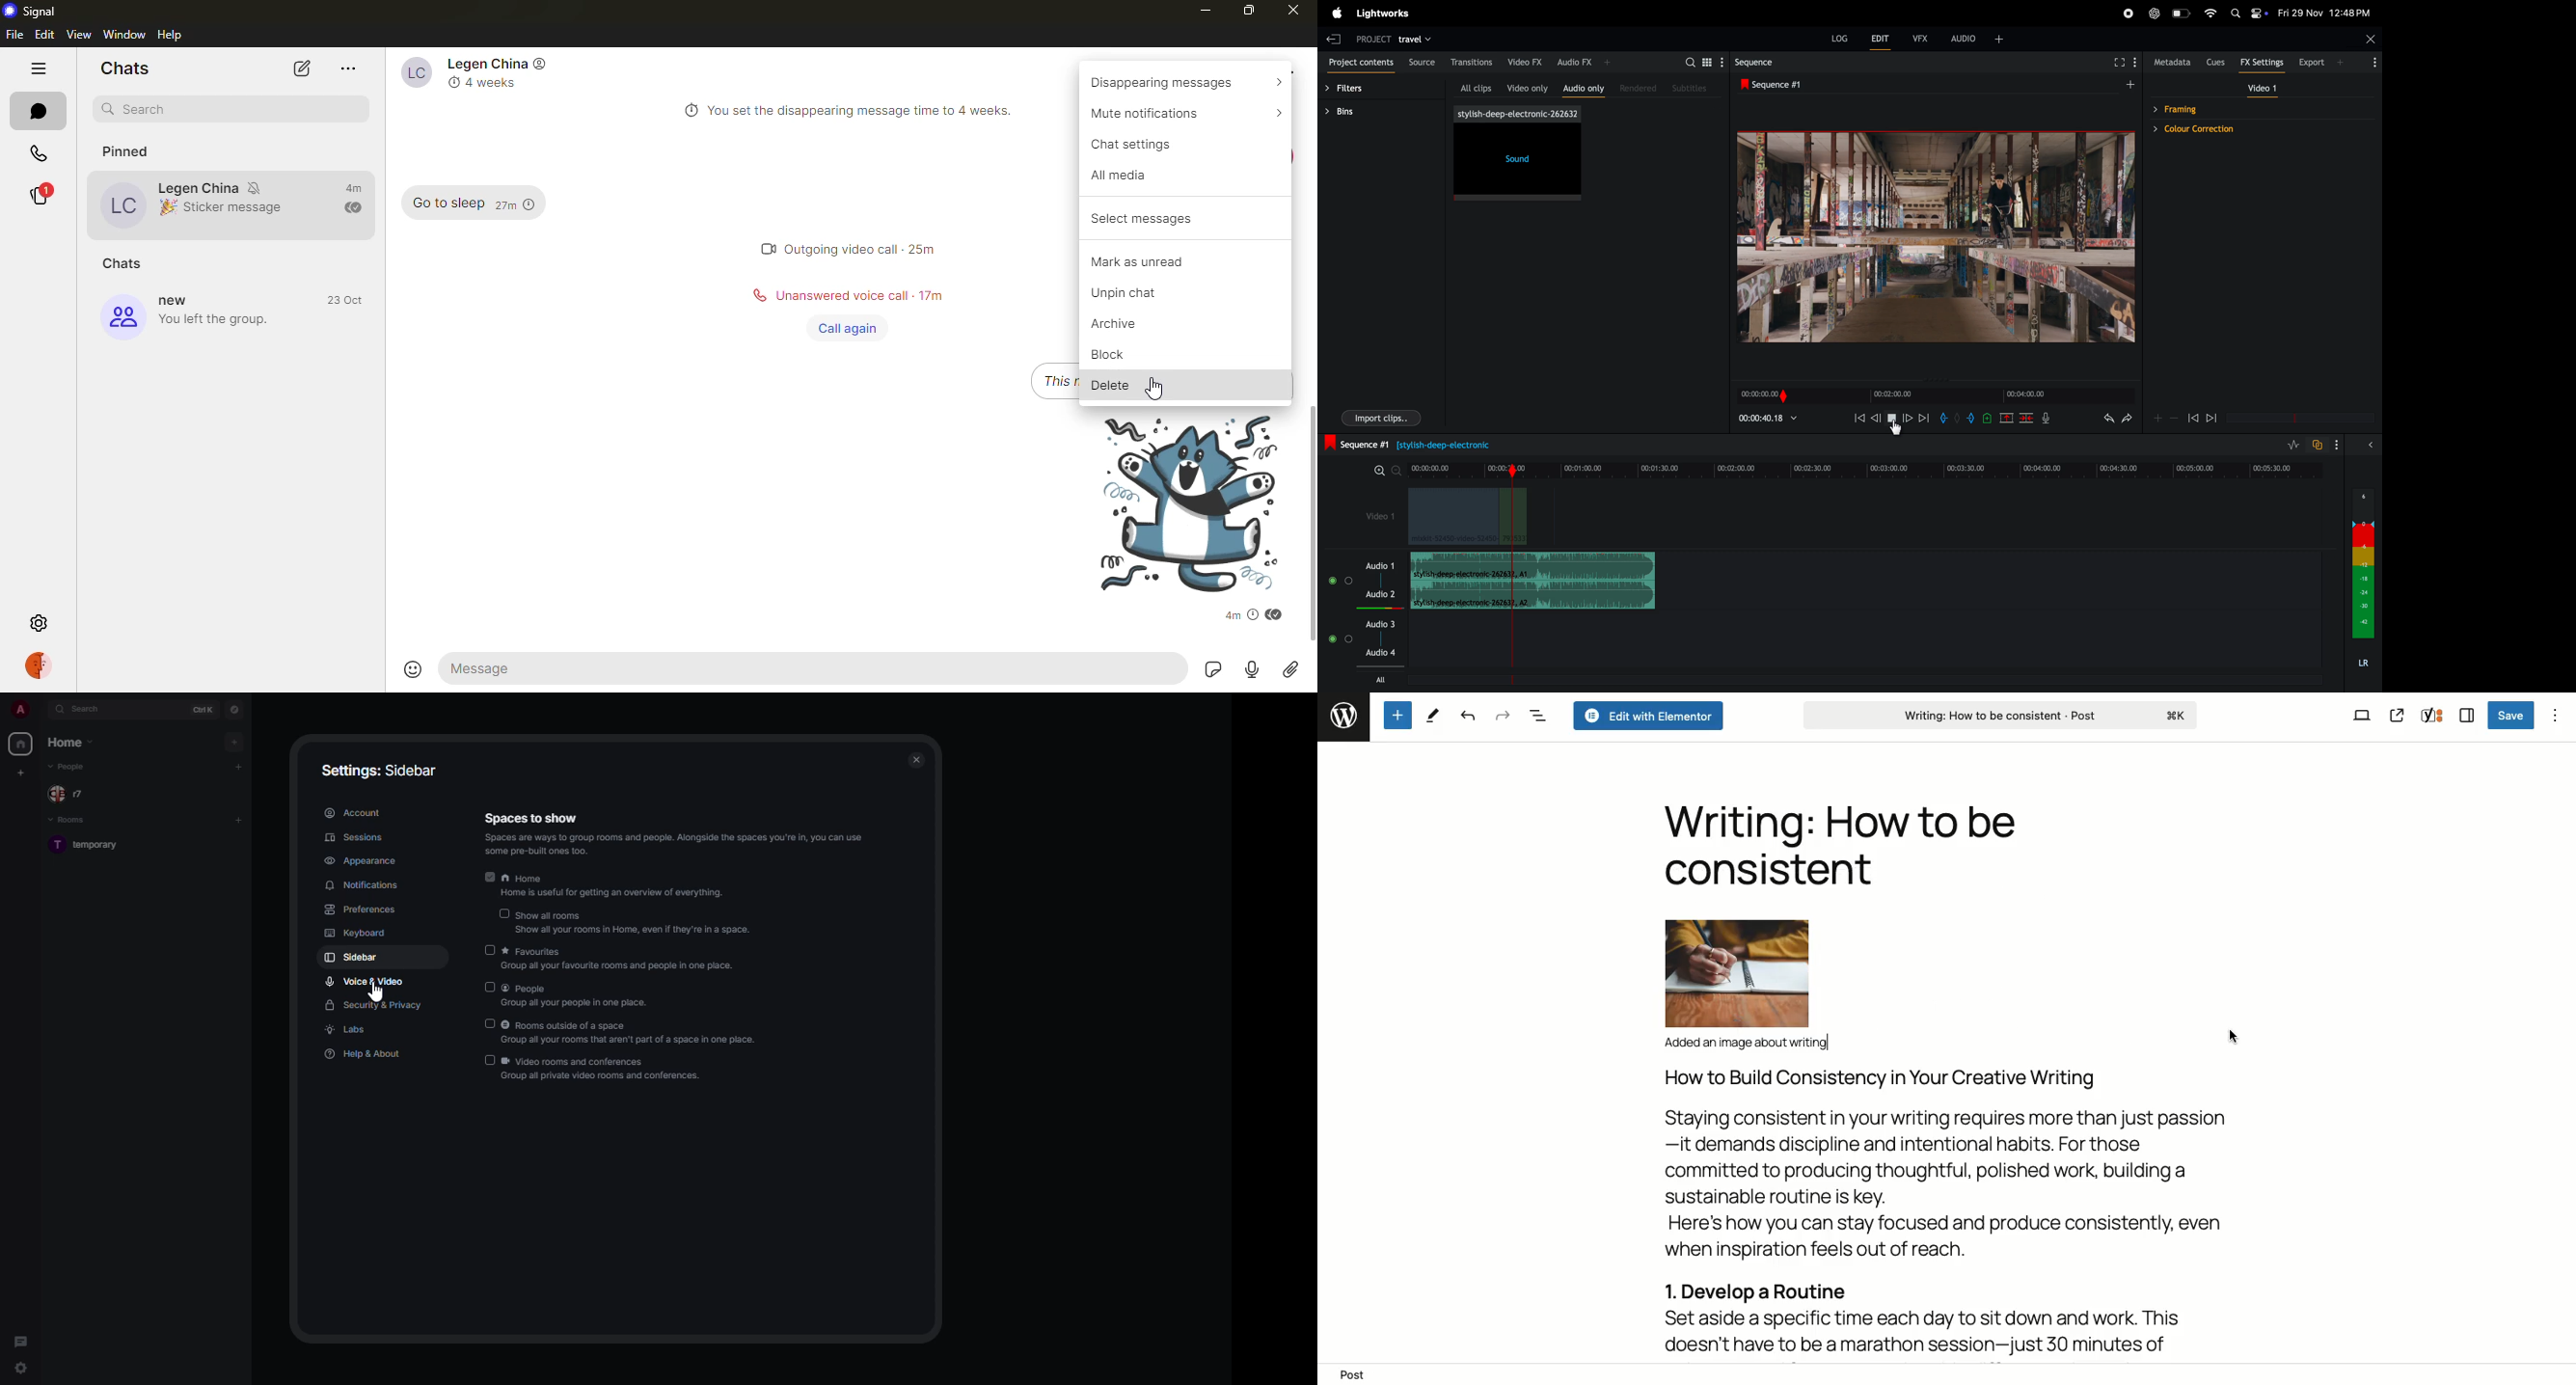 This screenshot has height=1400, width=2576. I want to click on security & privacy, so click(374, 1007).